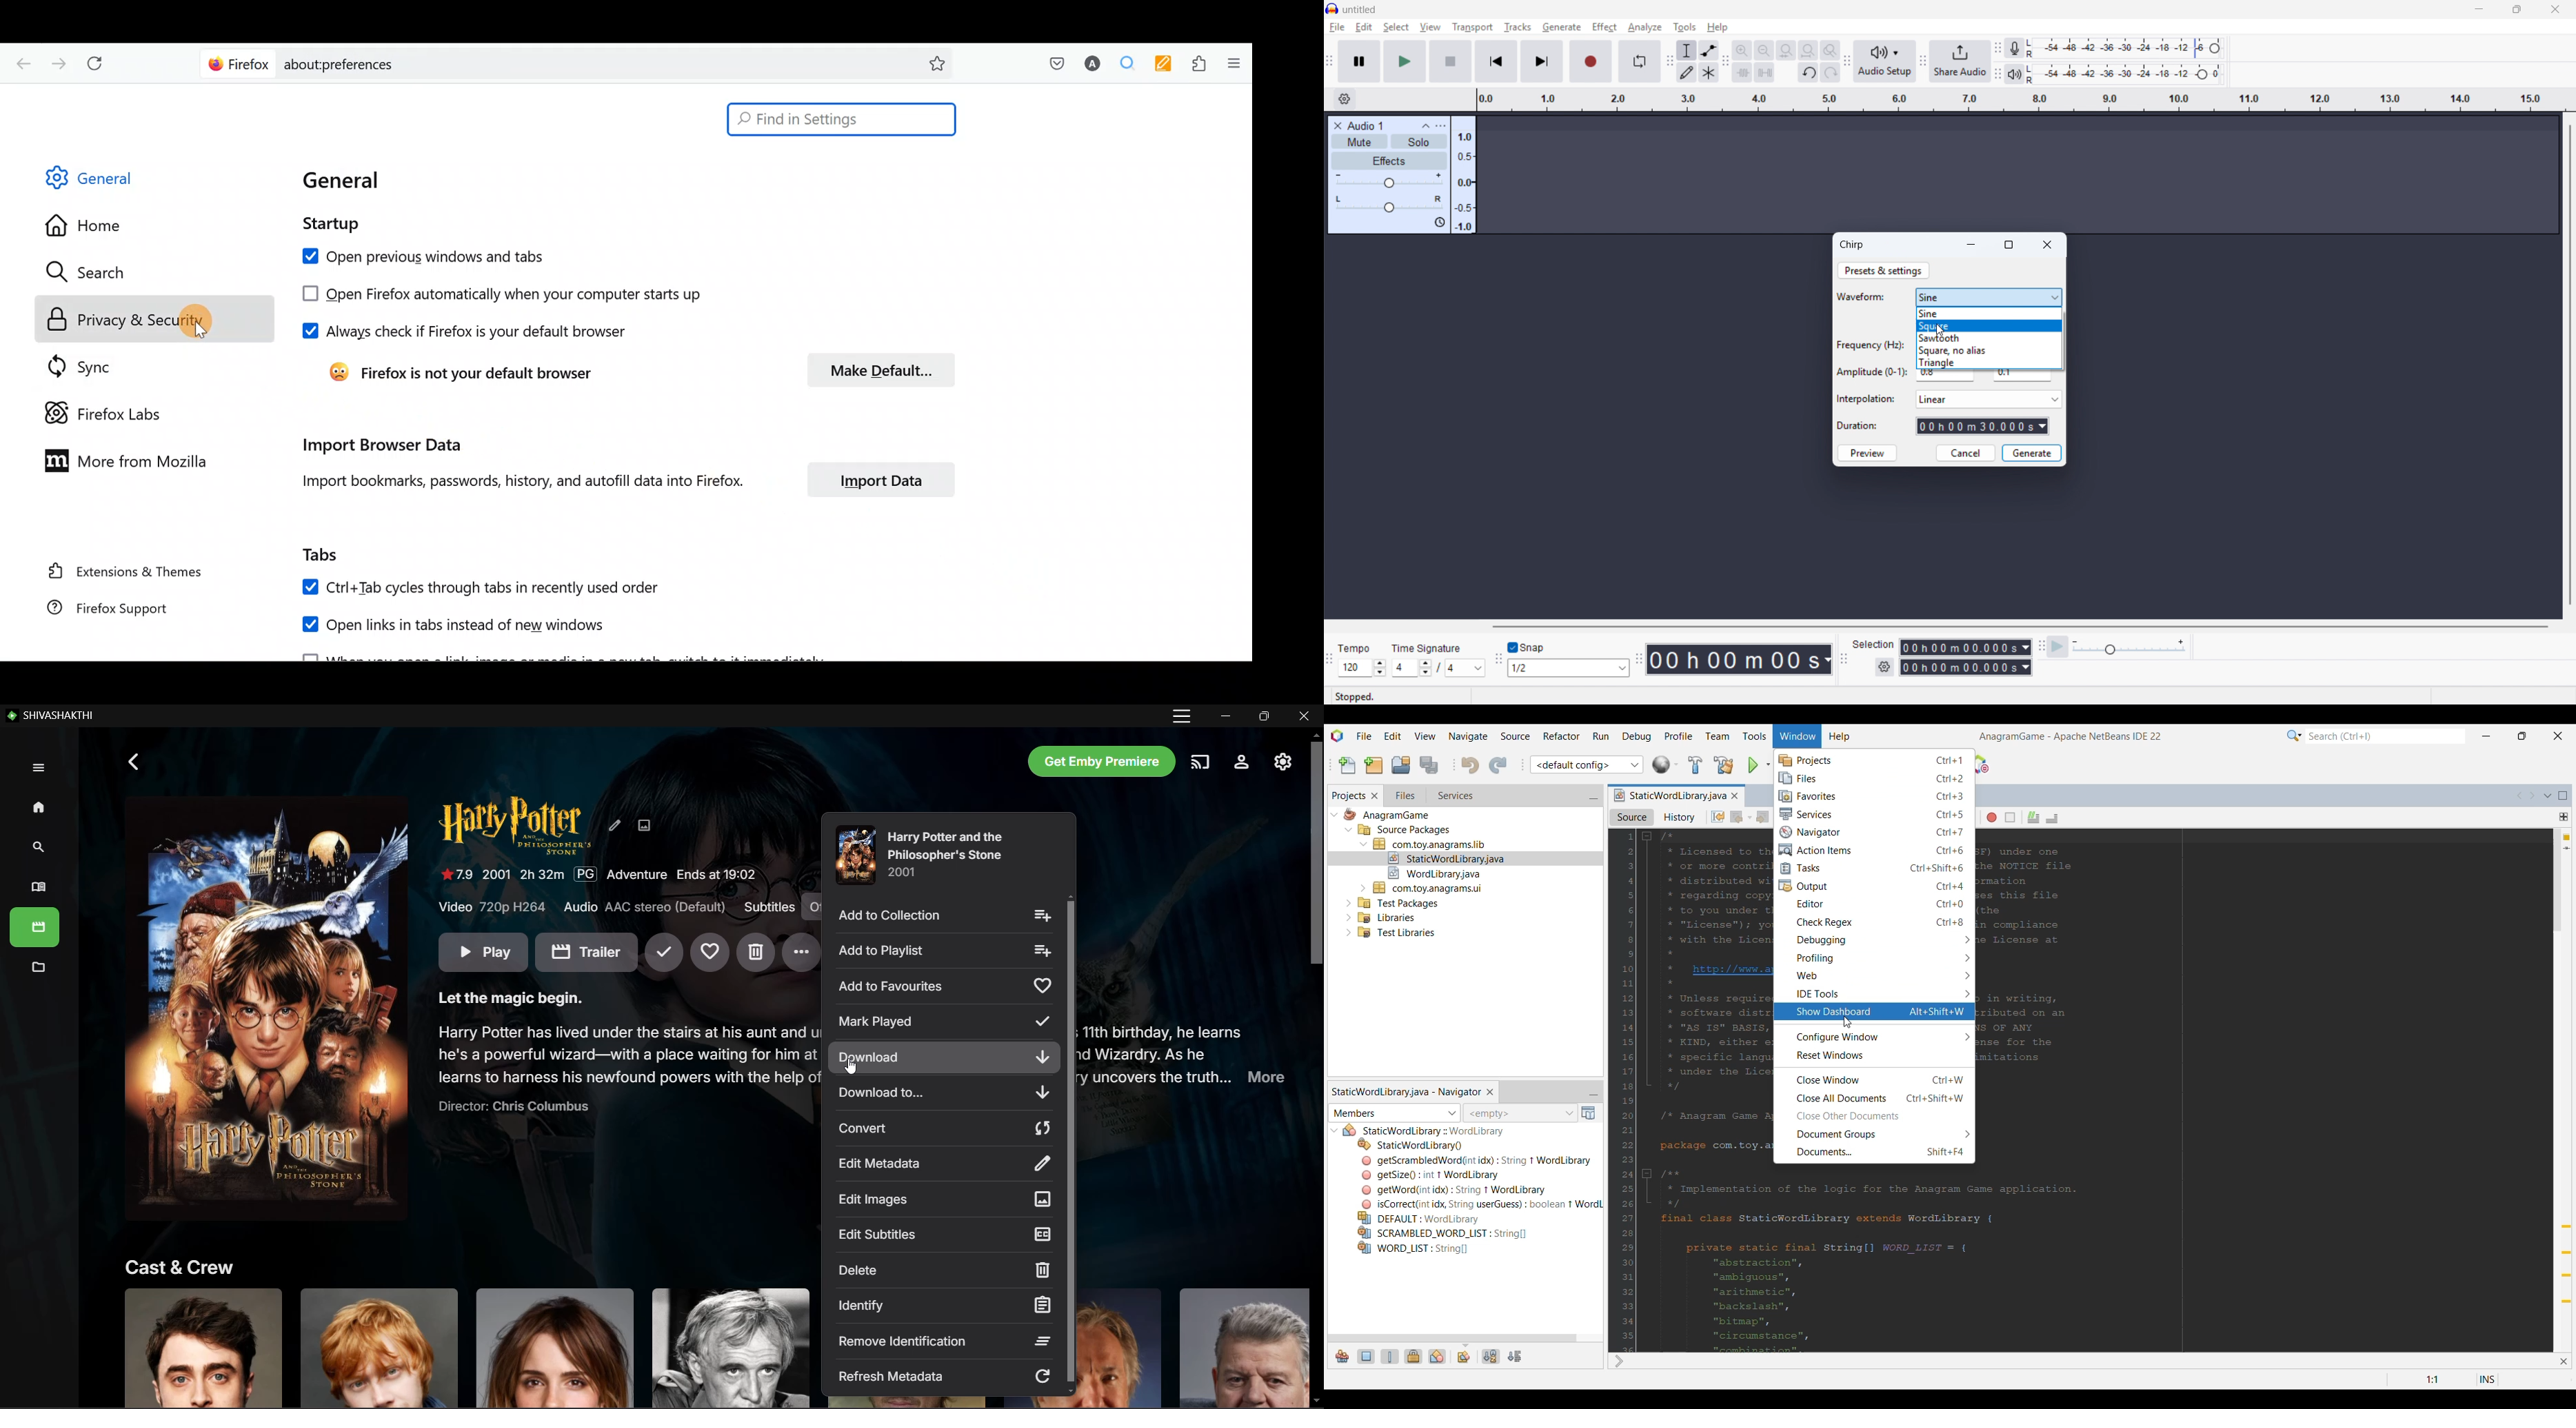 This screenshot has height=1428, width=2576. I want to click on , so click(1619, 1361).